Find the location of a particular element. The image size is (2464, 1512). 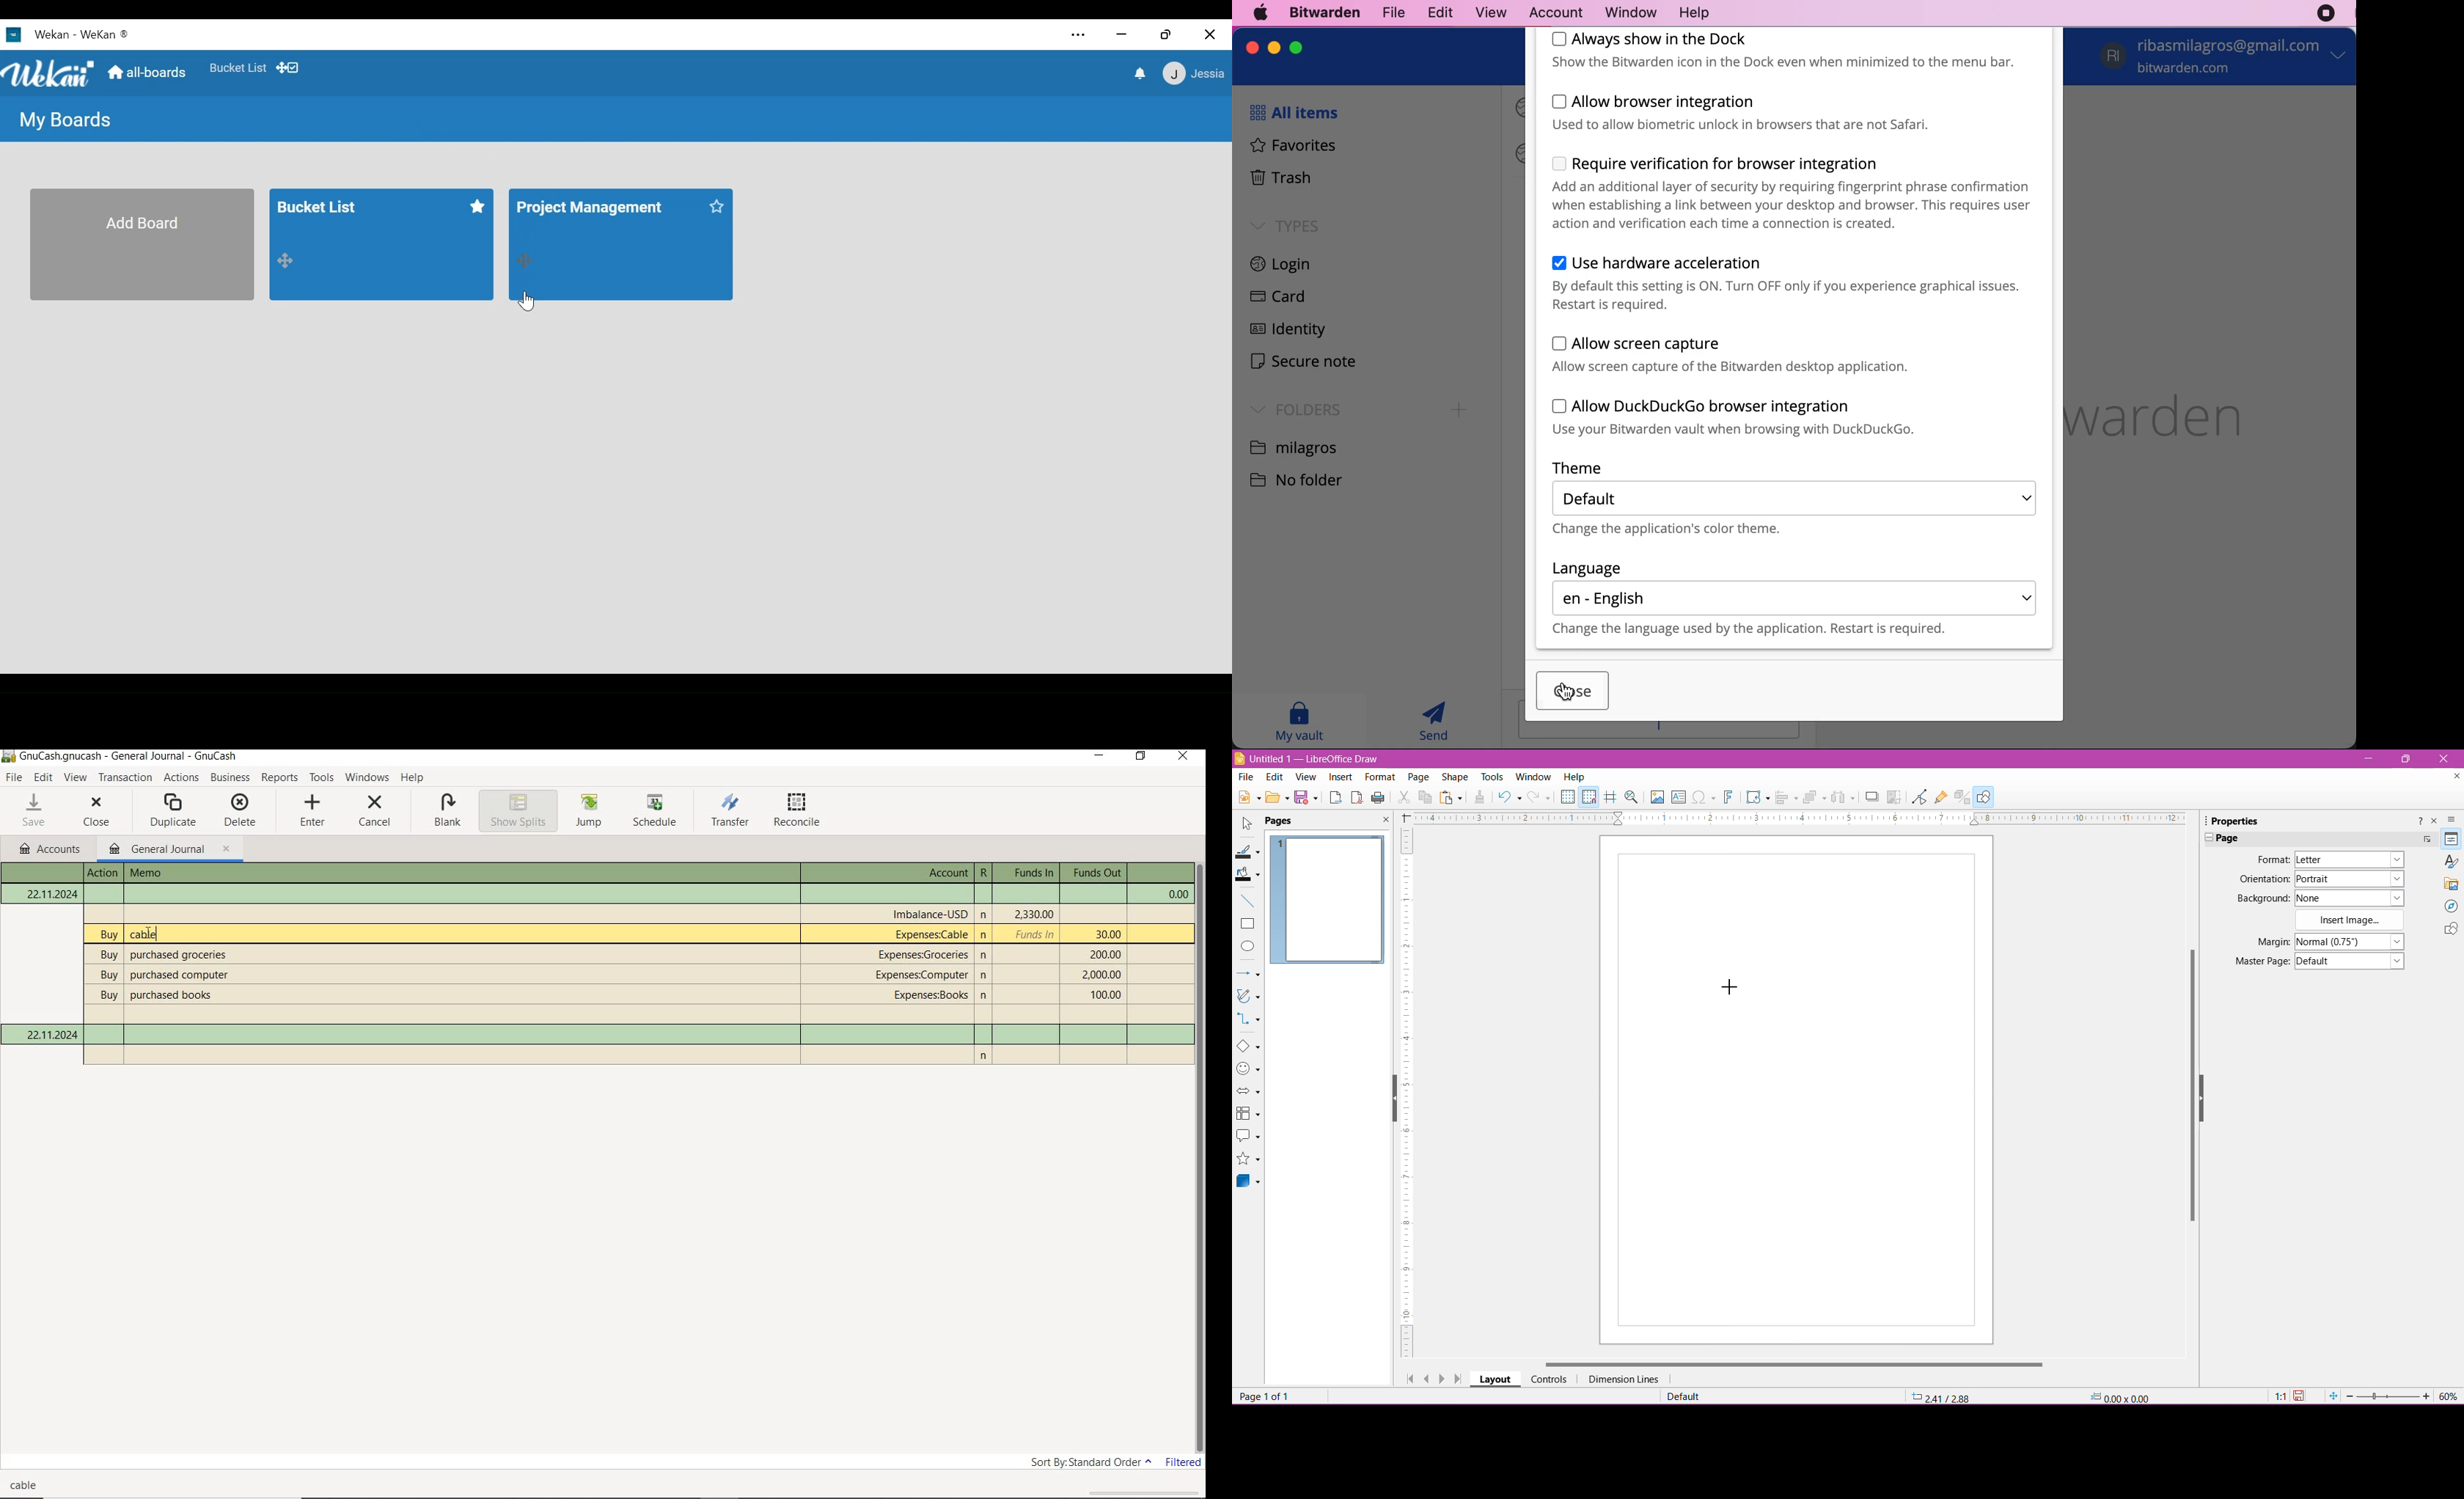

Paste is located at coordinates (1452, 798).